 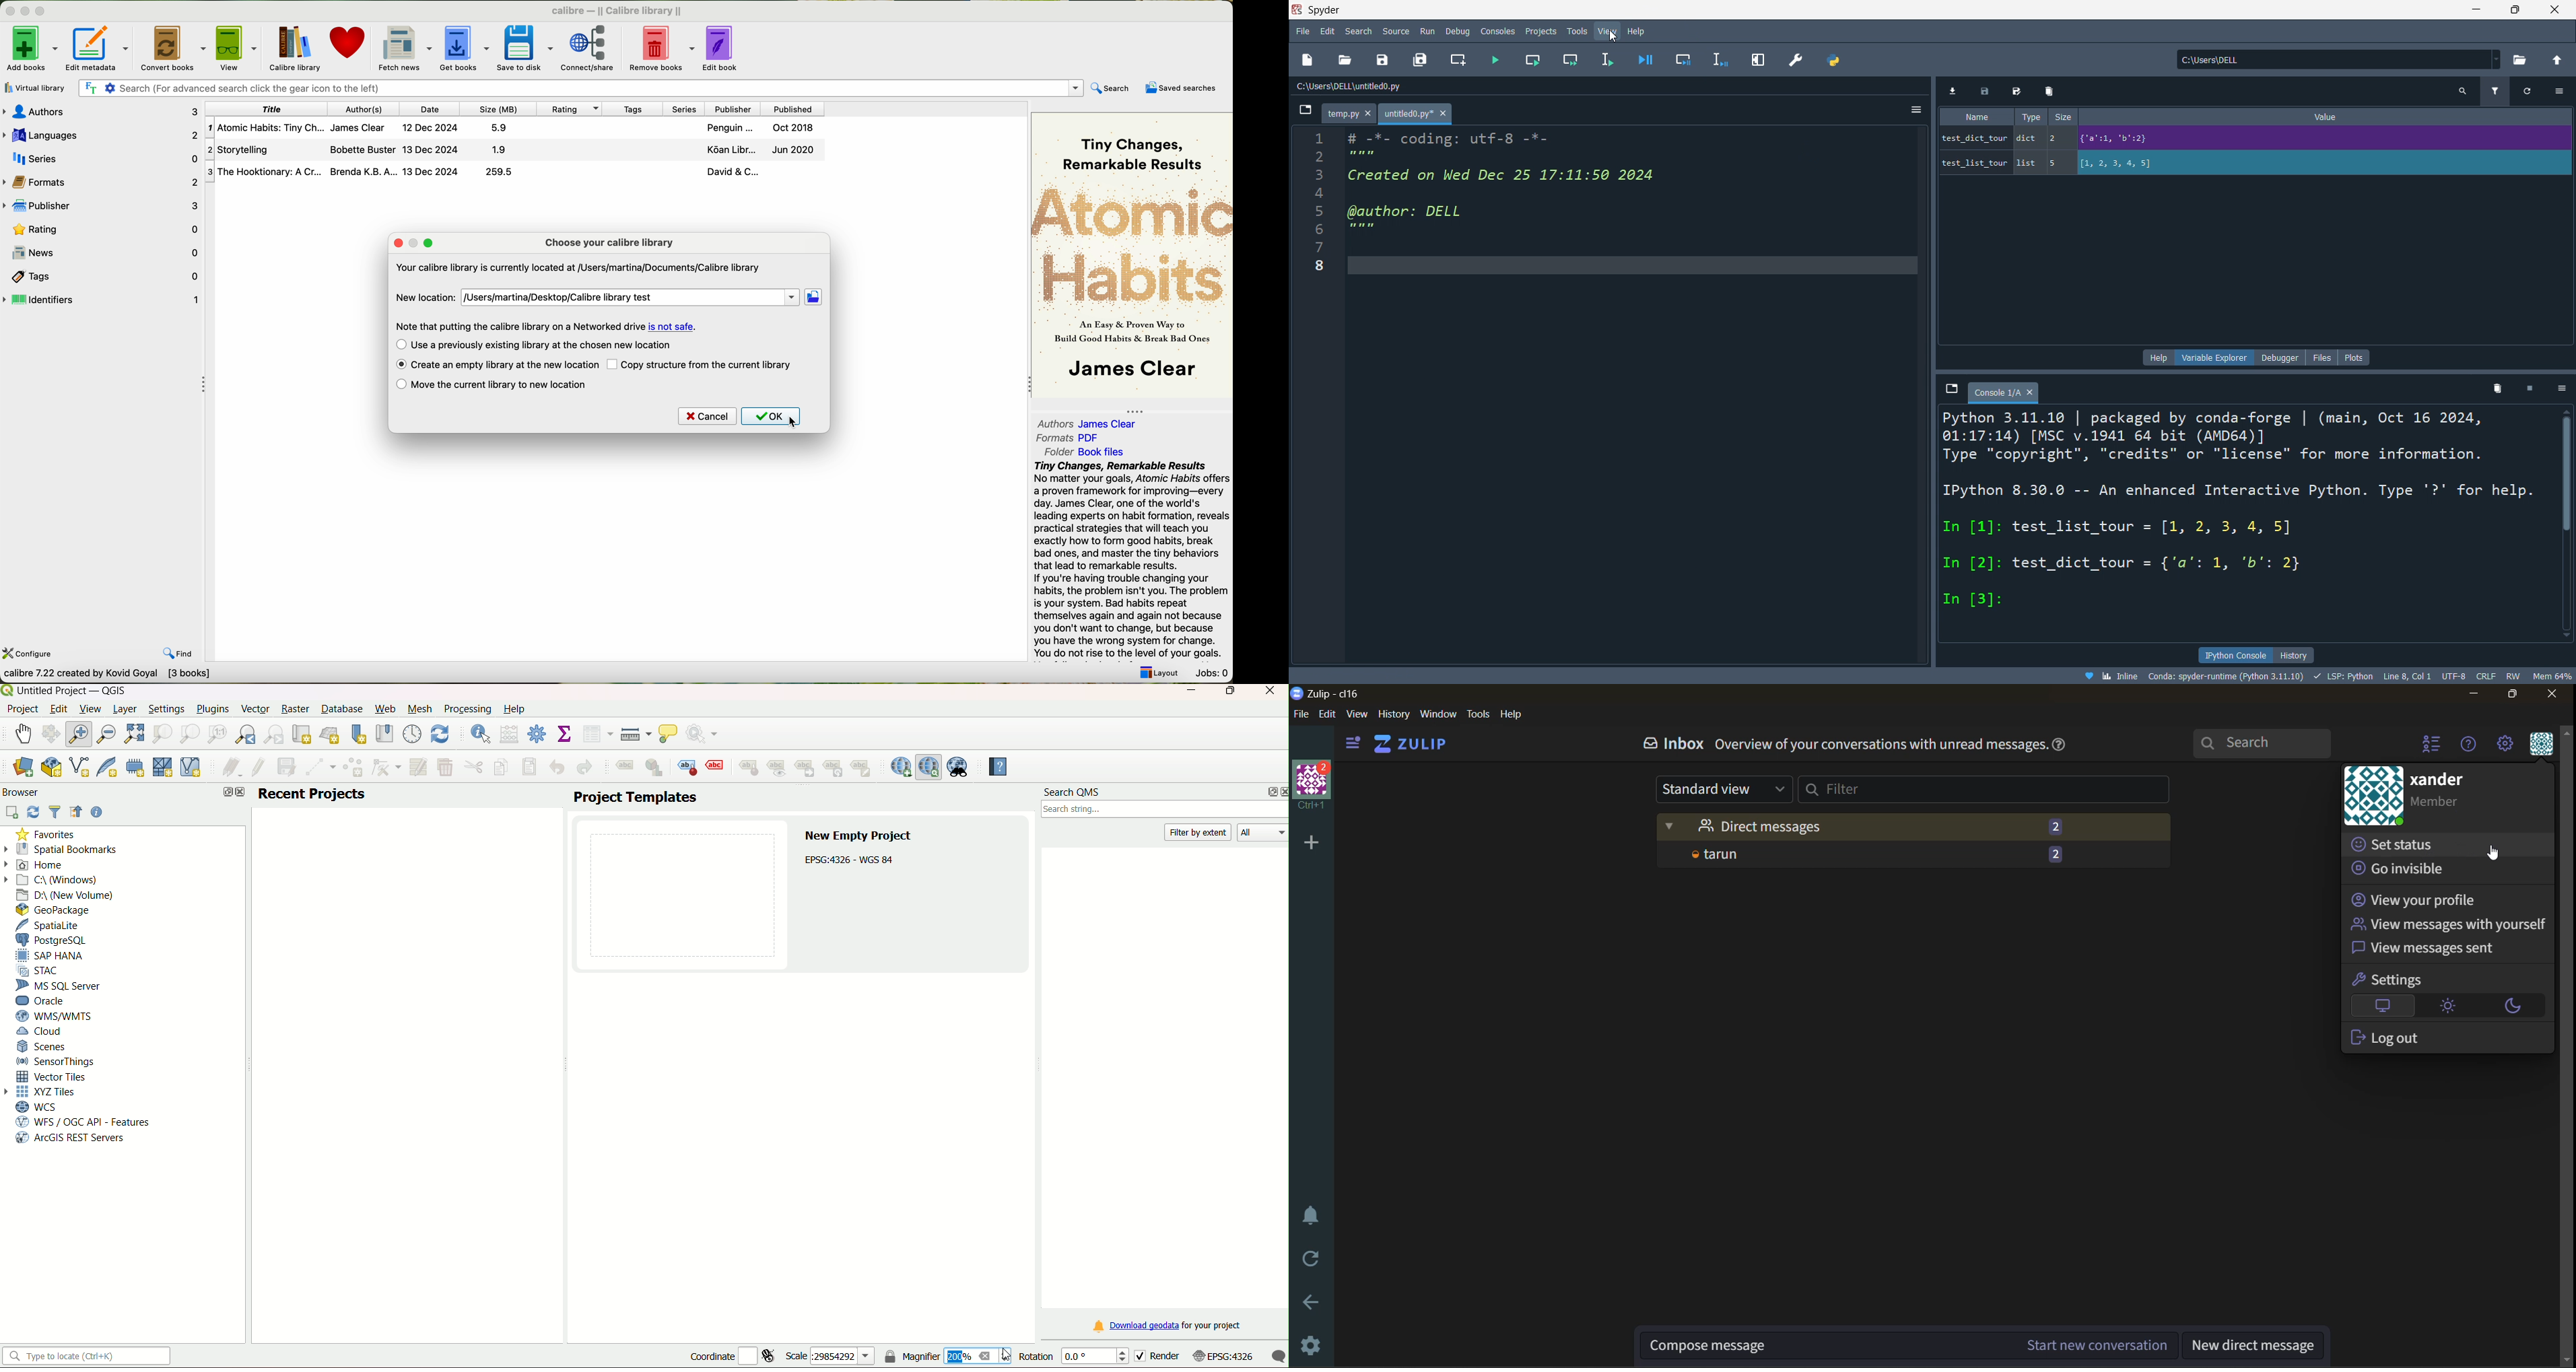 I want to click on edit metadata, so click(x=101, y=48).